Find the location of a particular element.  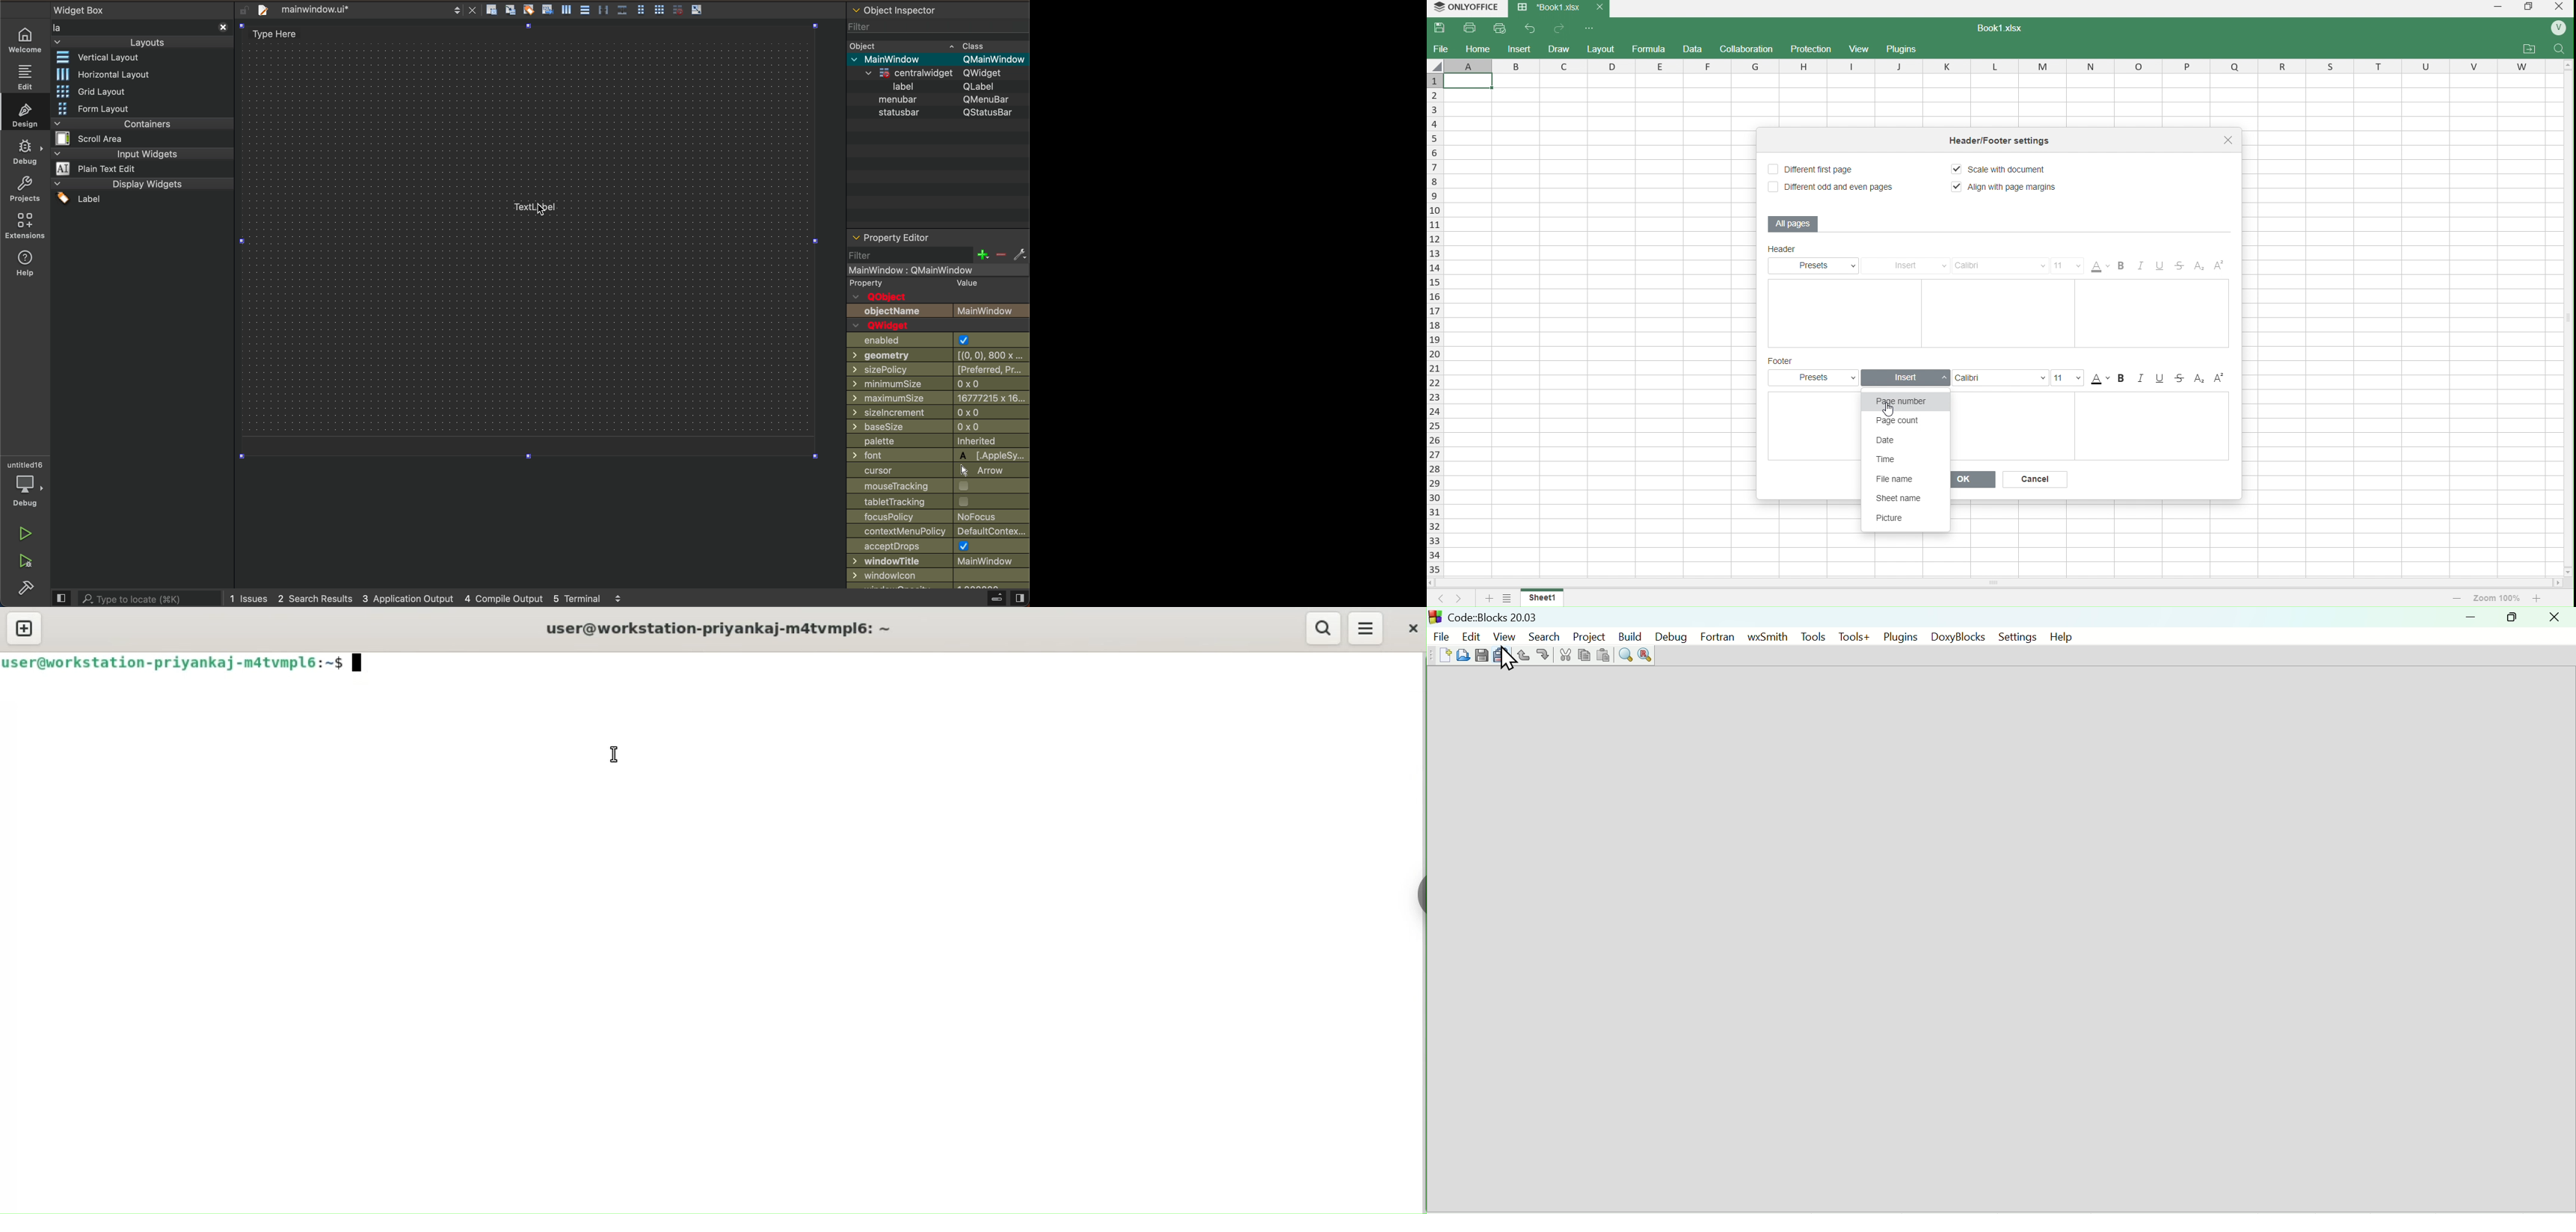

SubScript is located at coordinates (2200, 378).